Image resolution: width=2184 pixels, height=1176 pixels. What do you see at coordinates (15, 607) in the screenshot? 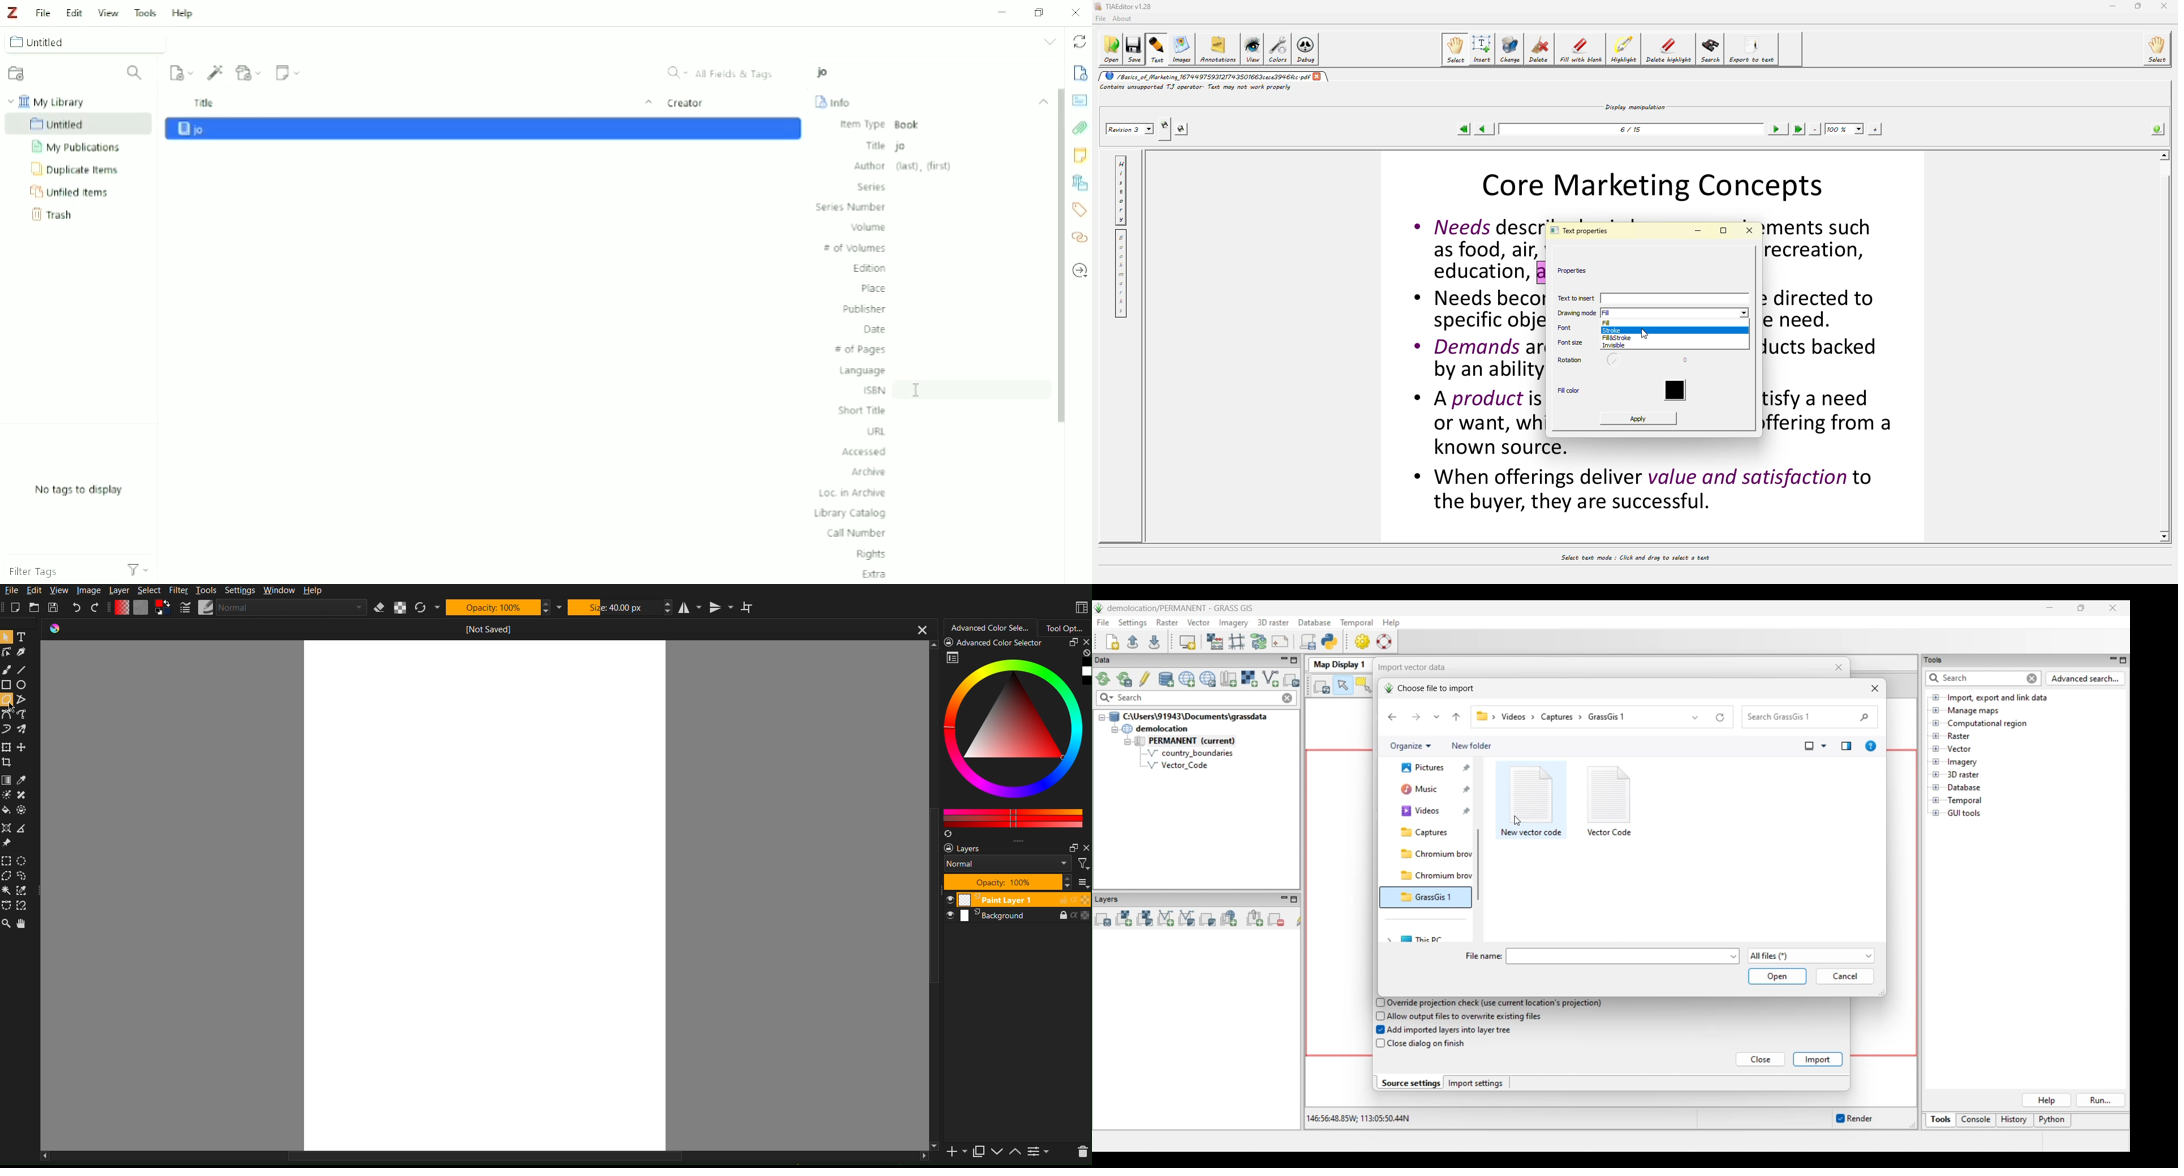
I see `New` at bounding box center [15, 607].